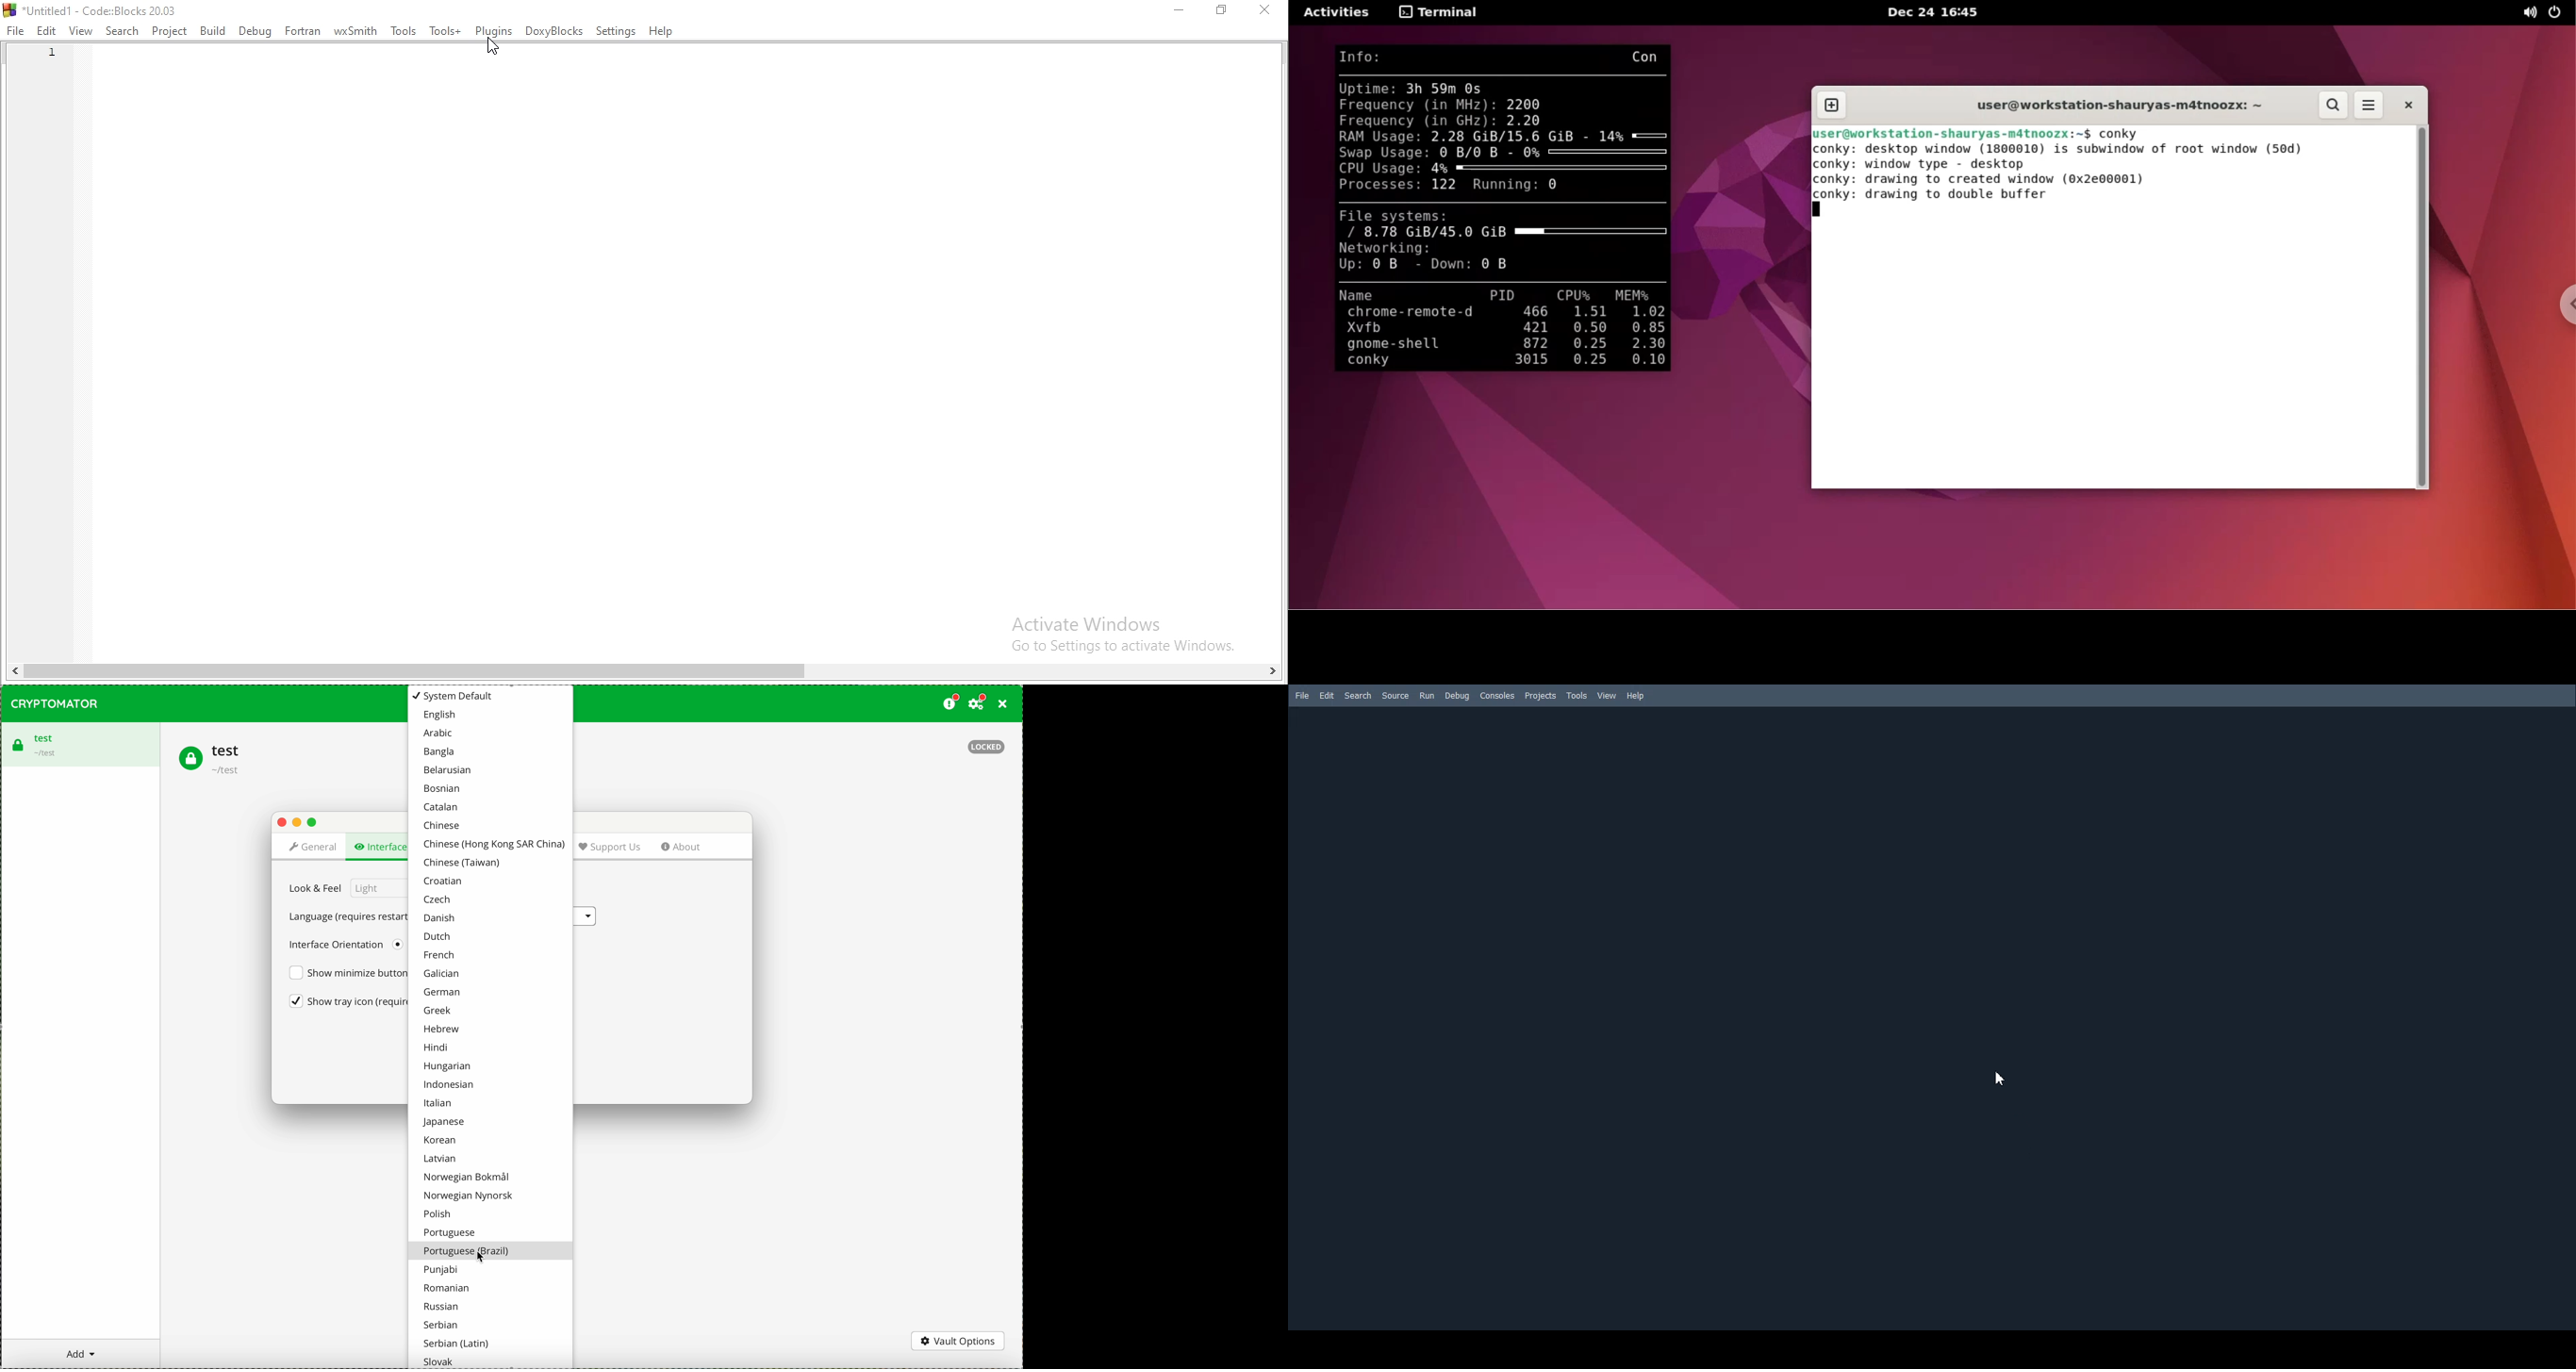 Image resolution: width=2576 pixels, height=1372 pixels. I want to click on Tools, so click(403, 30).